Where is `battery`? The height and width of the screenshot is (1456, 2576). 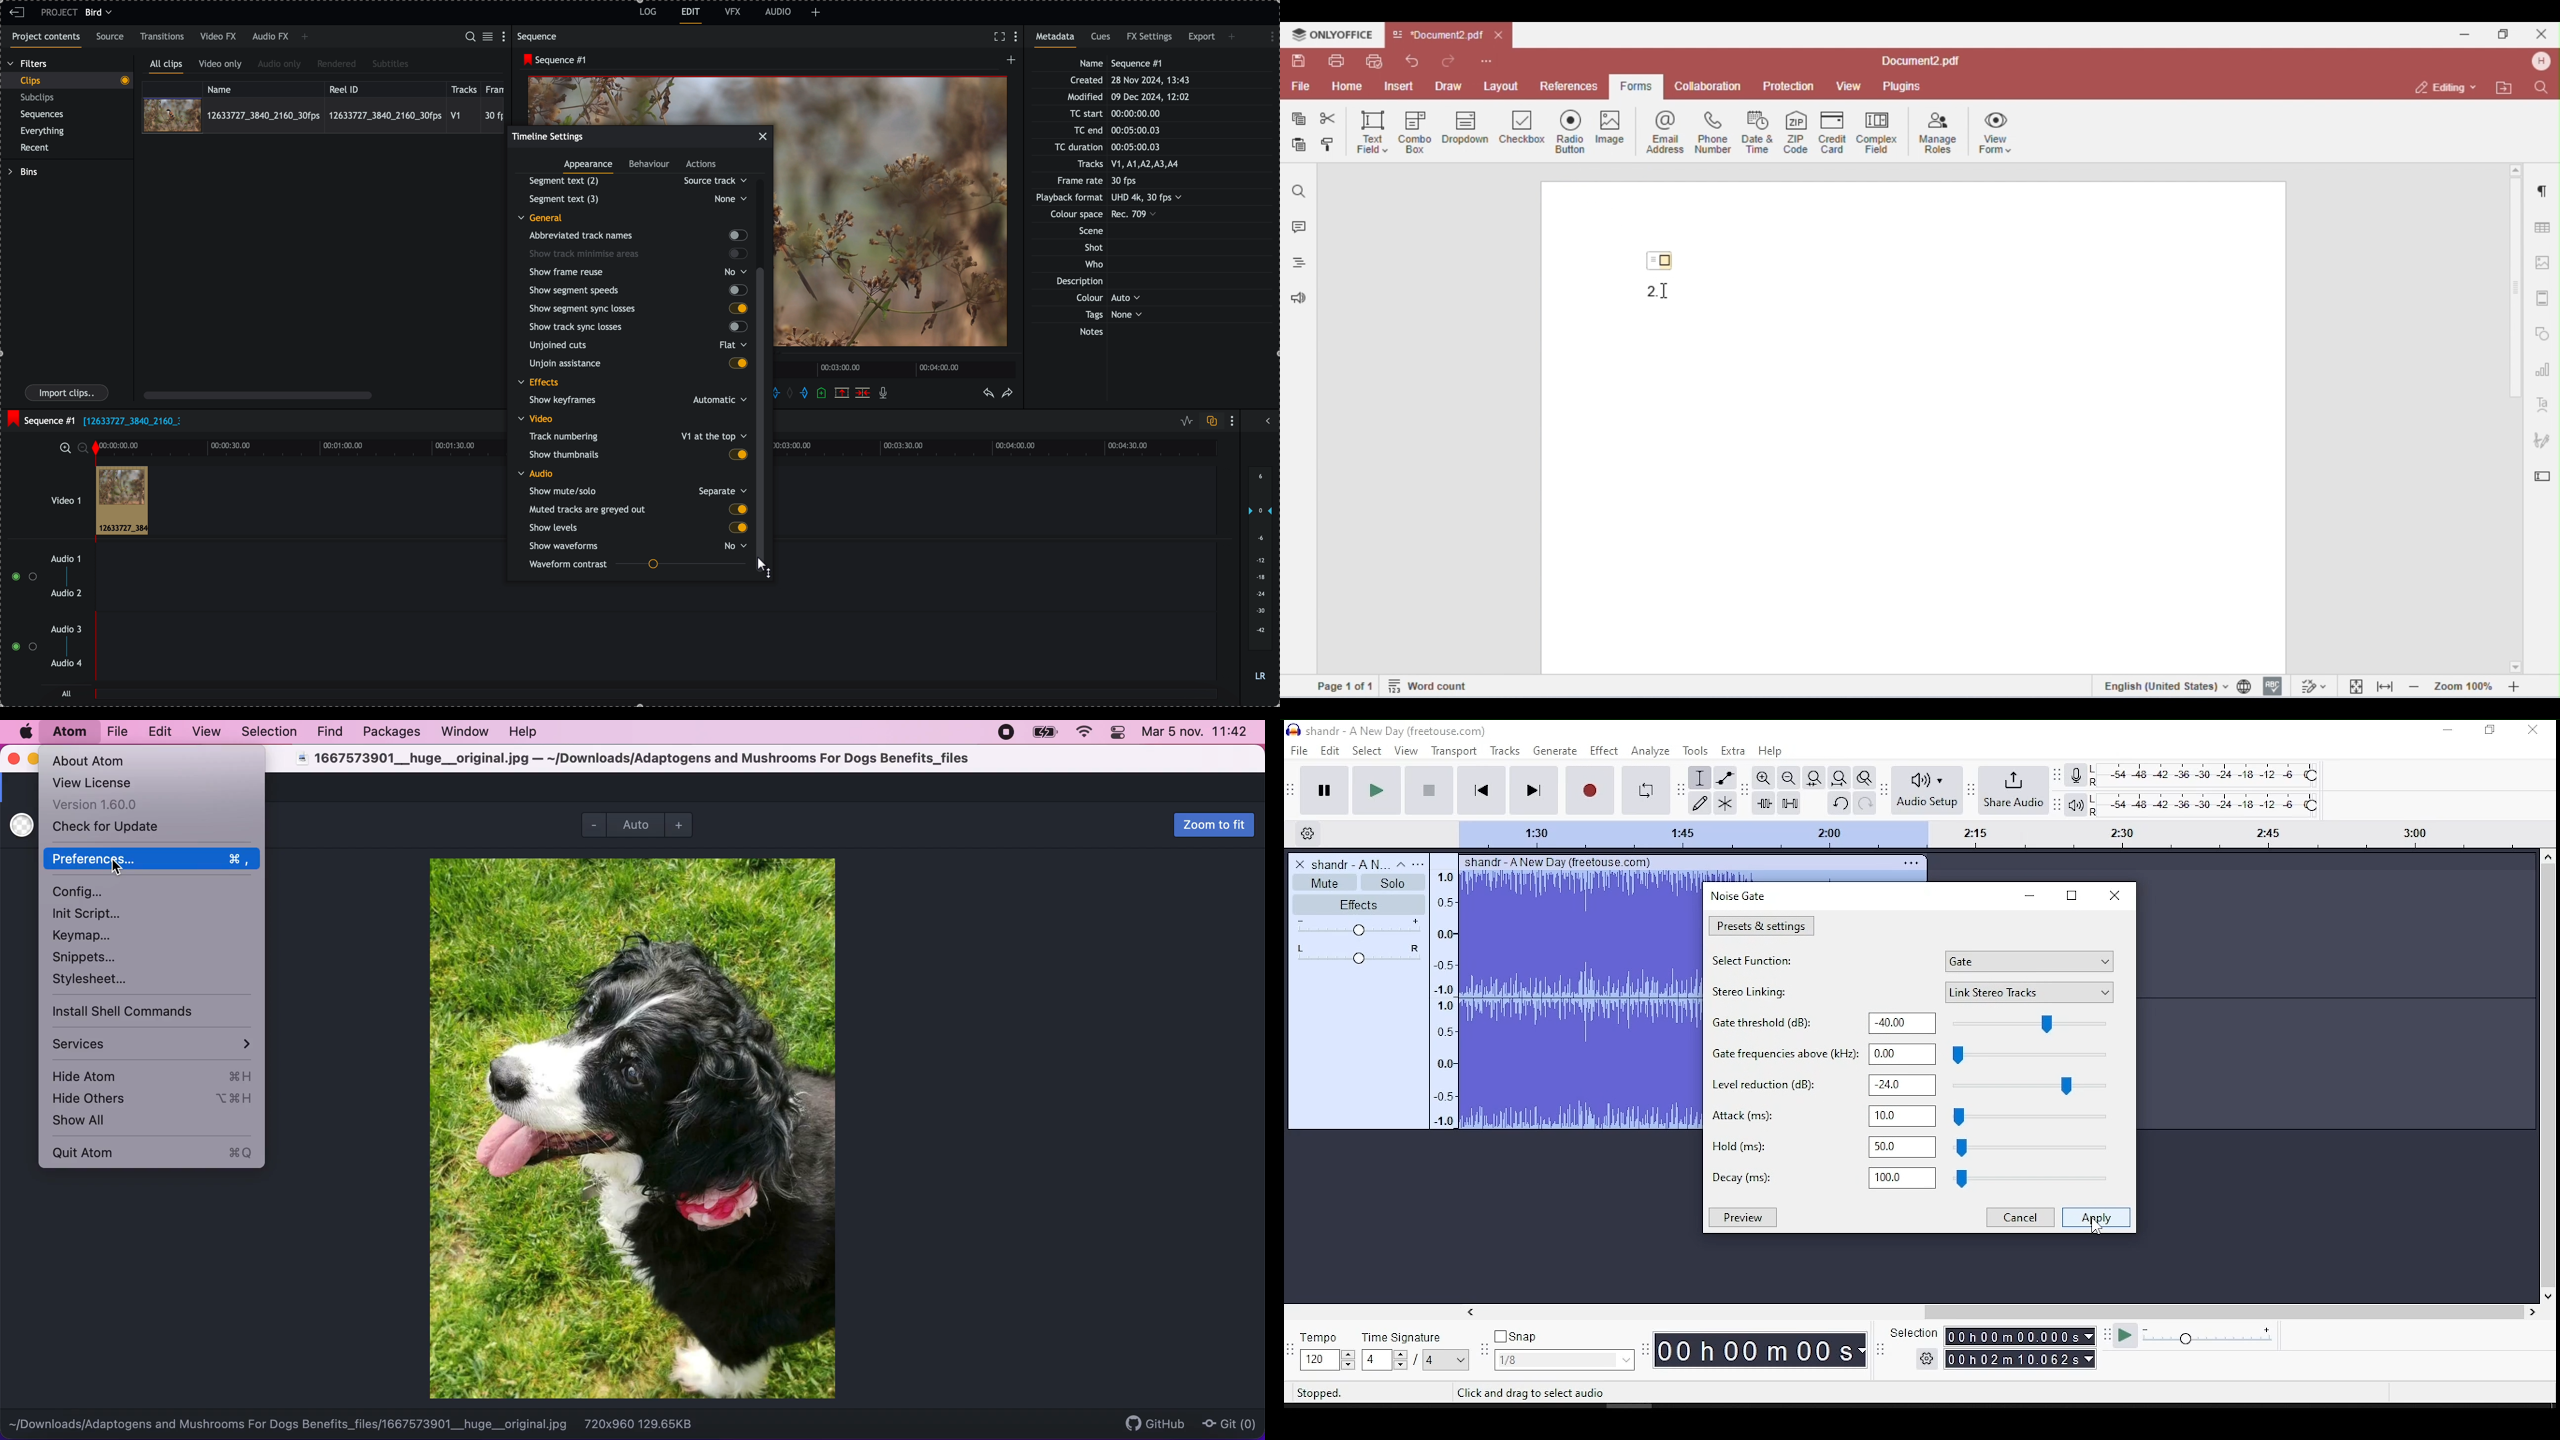 battery is located at coordinates (1044, 734).